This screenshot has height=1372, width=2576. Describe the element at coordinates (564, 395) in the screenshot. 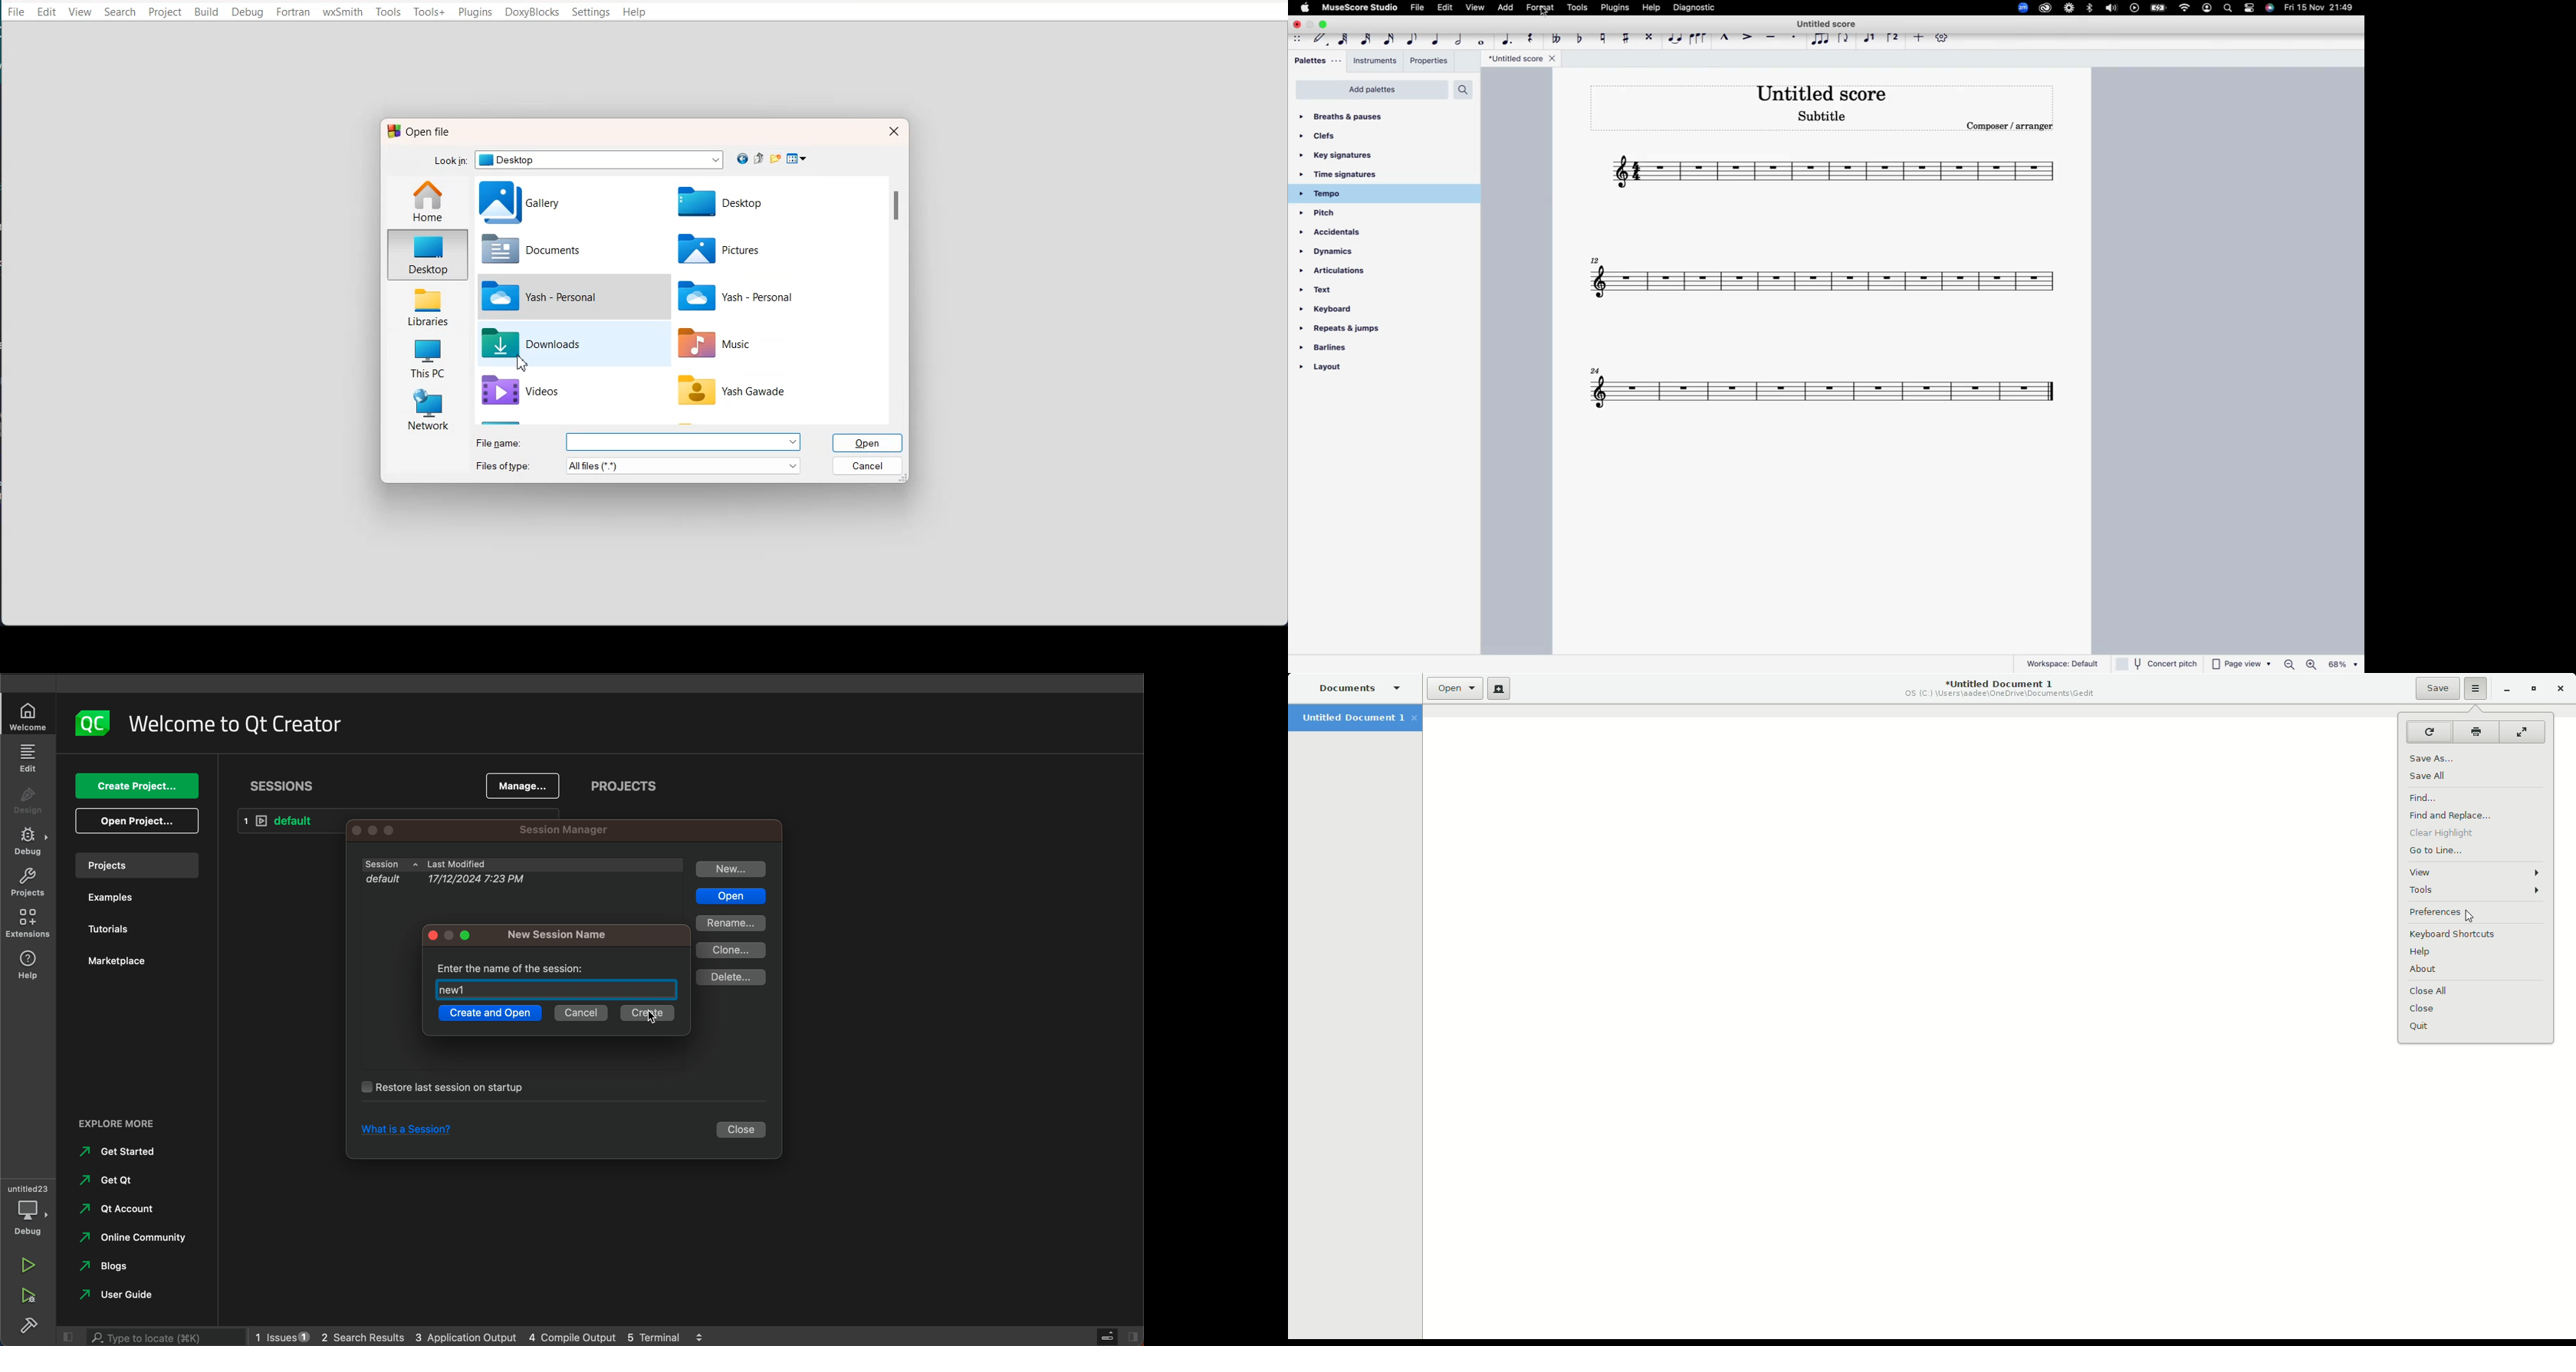

I see `Videos` at that location.